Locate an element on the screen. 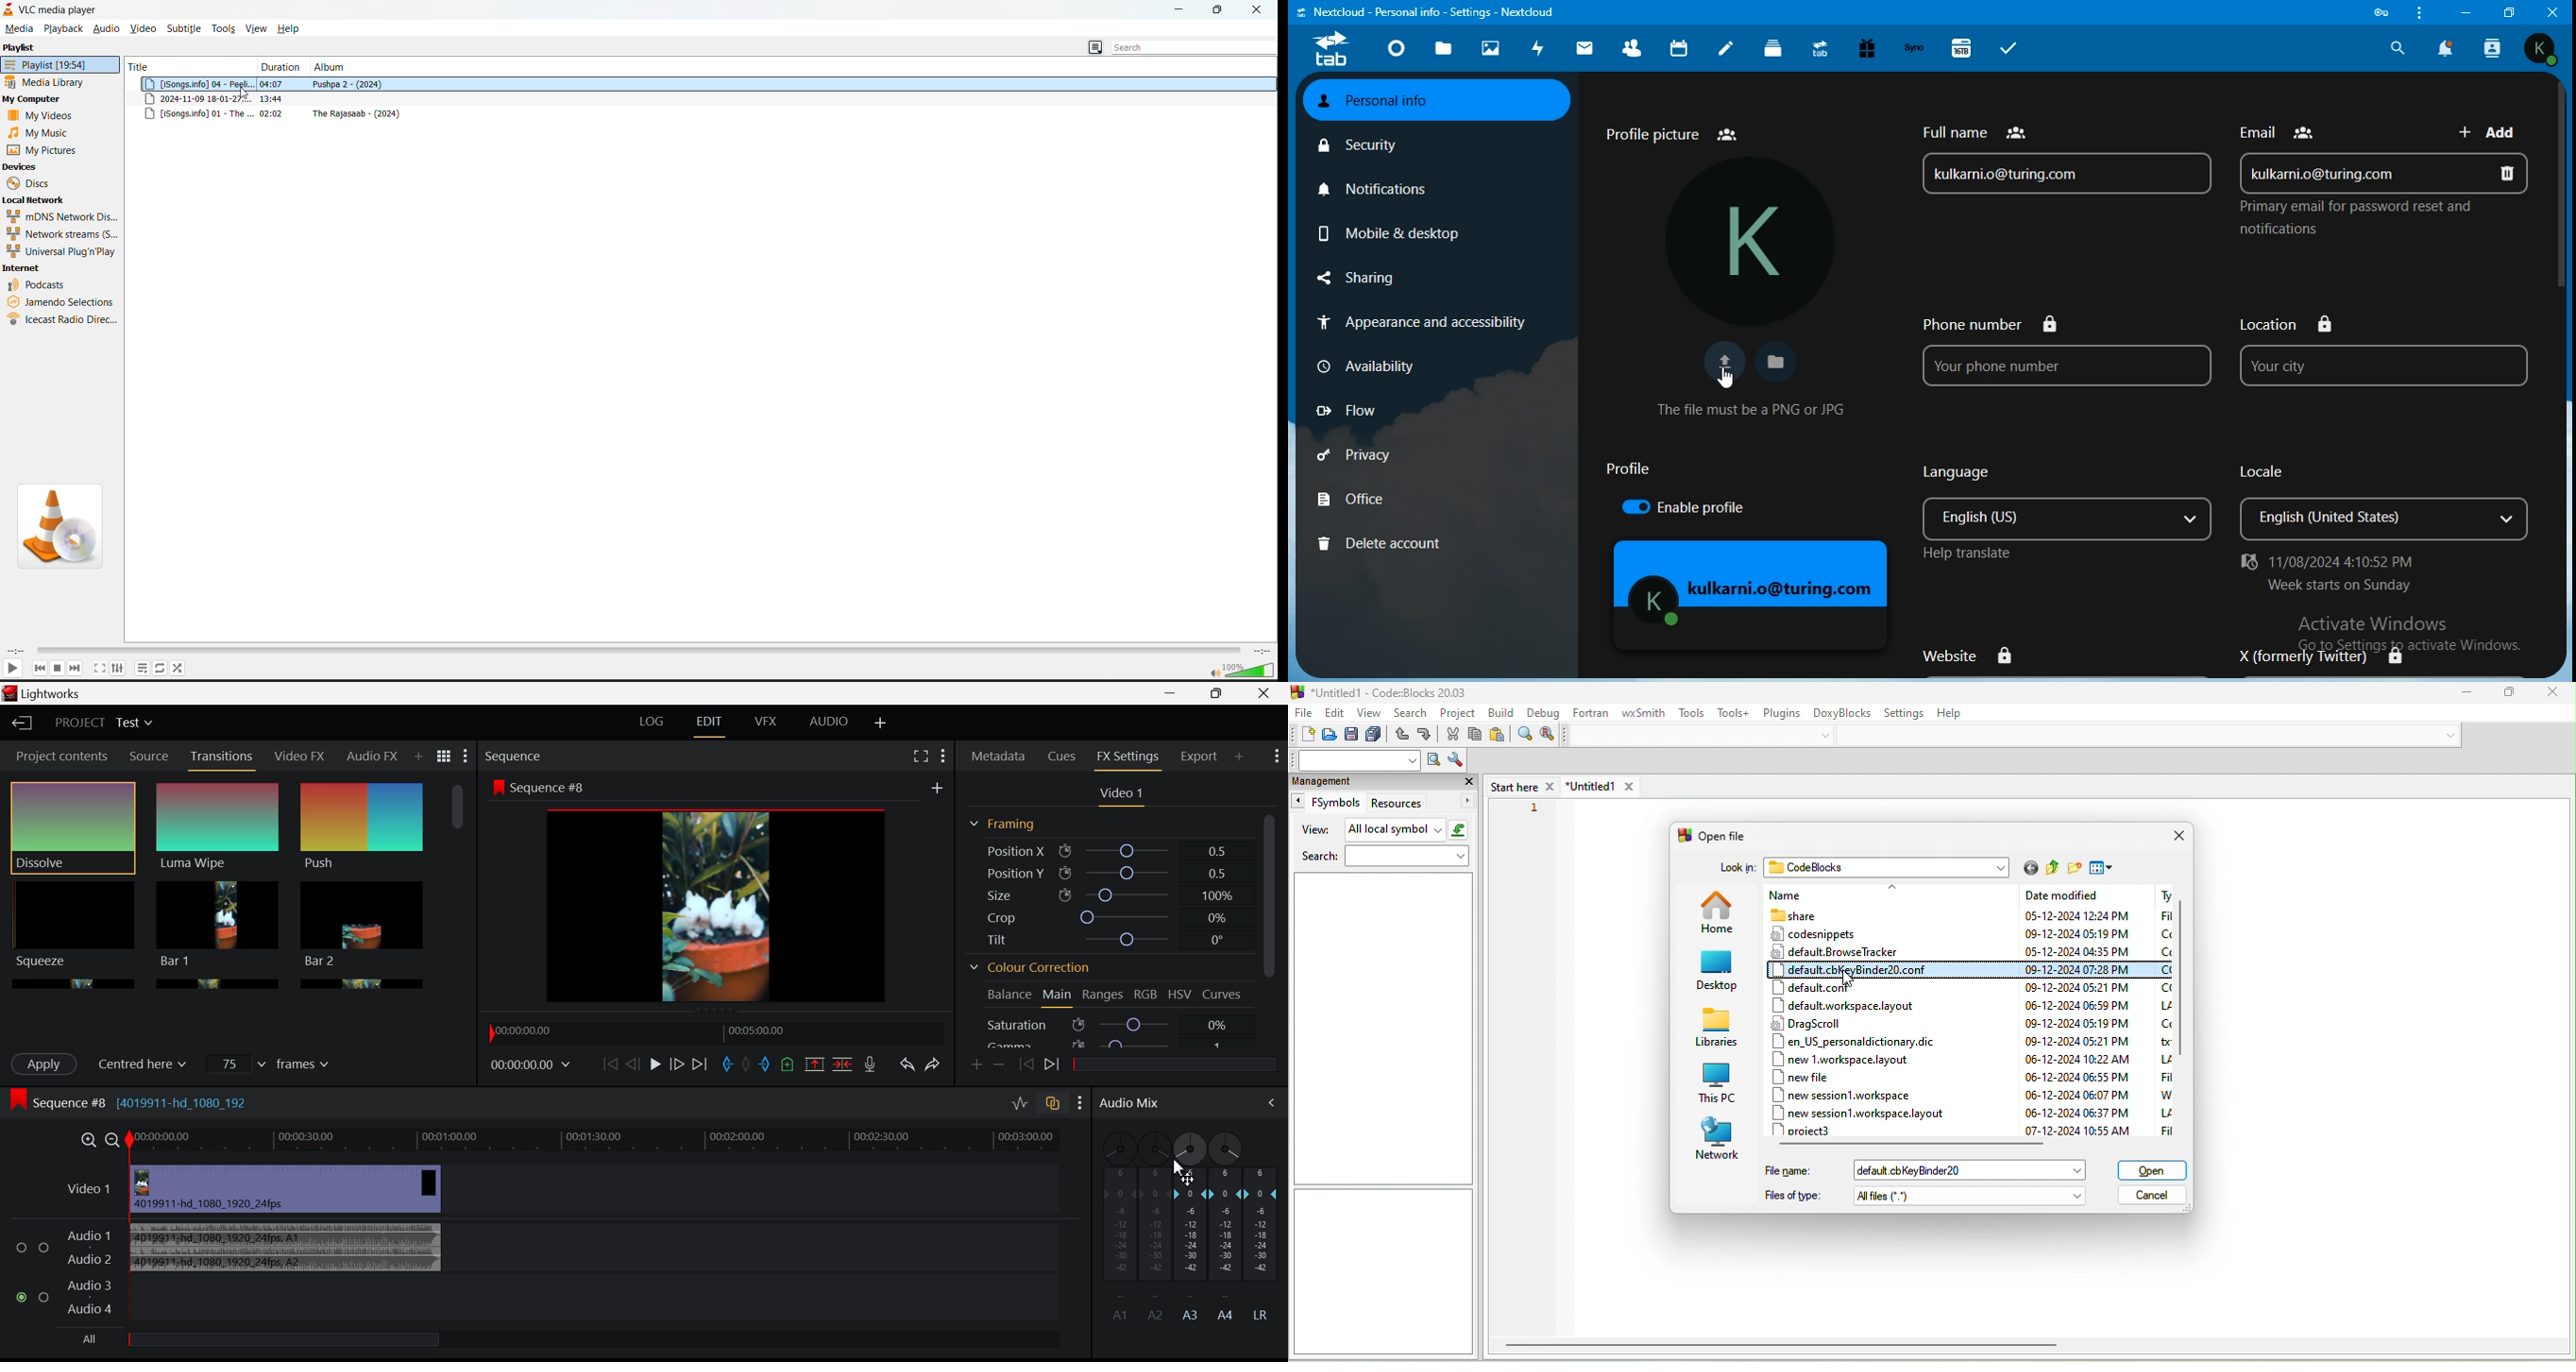  full name is located at coordinates (2067, 157).